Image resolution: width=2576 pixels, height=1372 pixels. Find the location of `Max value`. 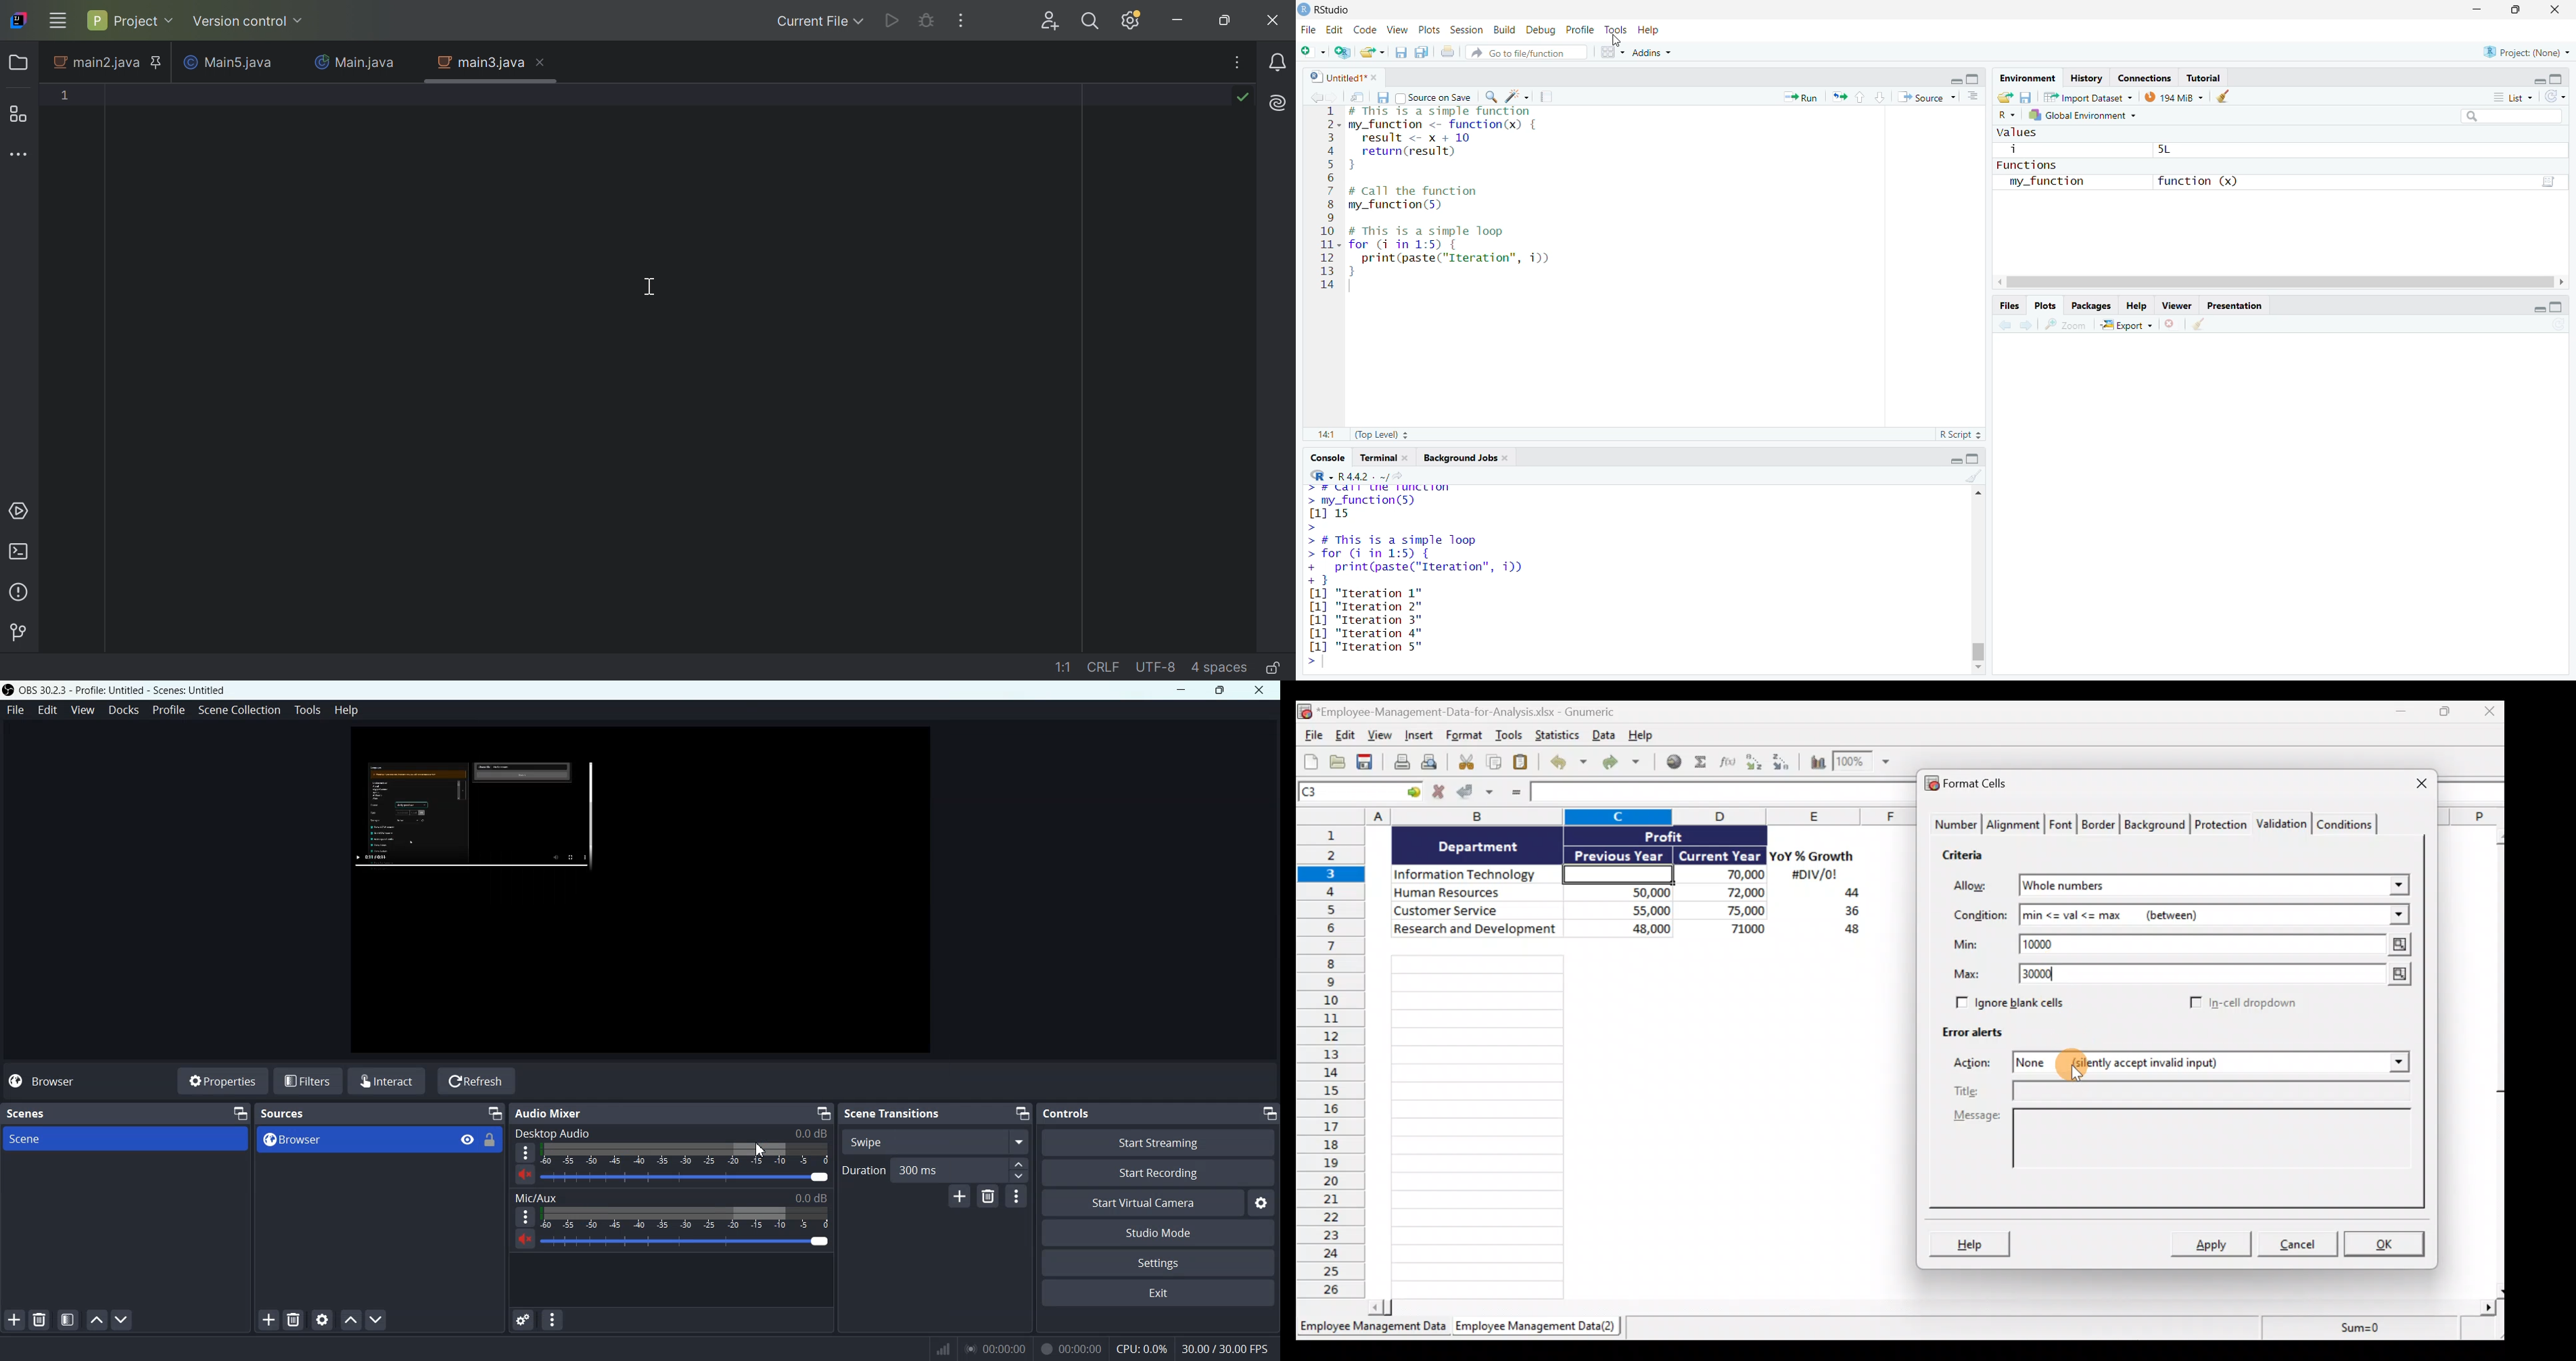

Max value is located at coordinates (2393, 975).